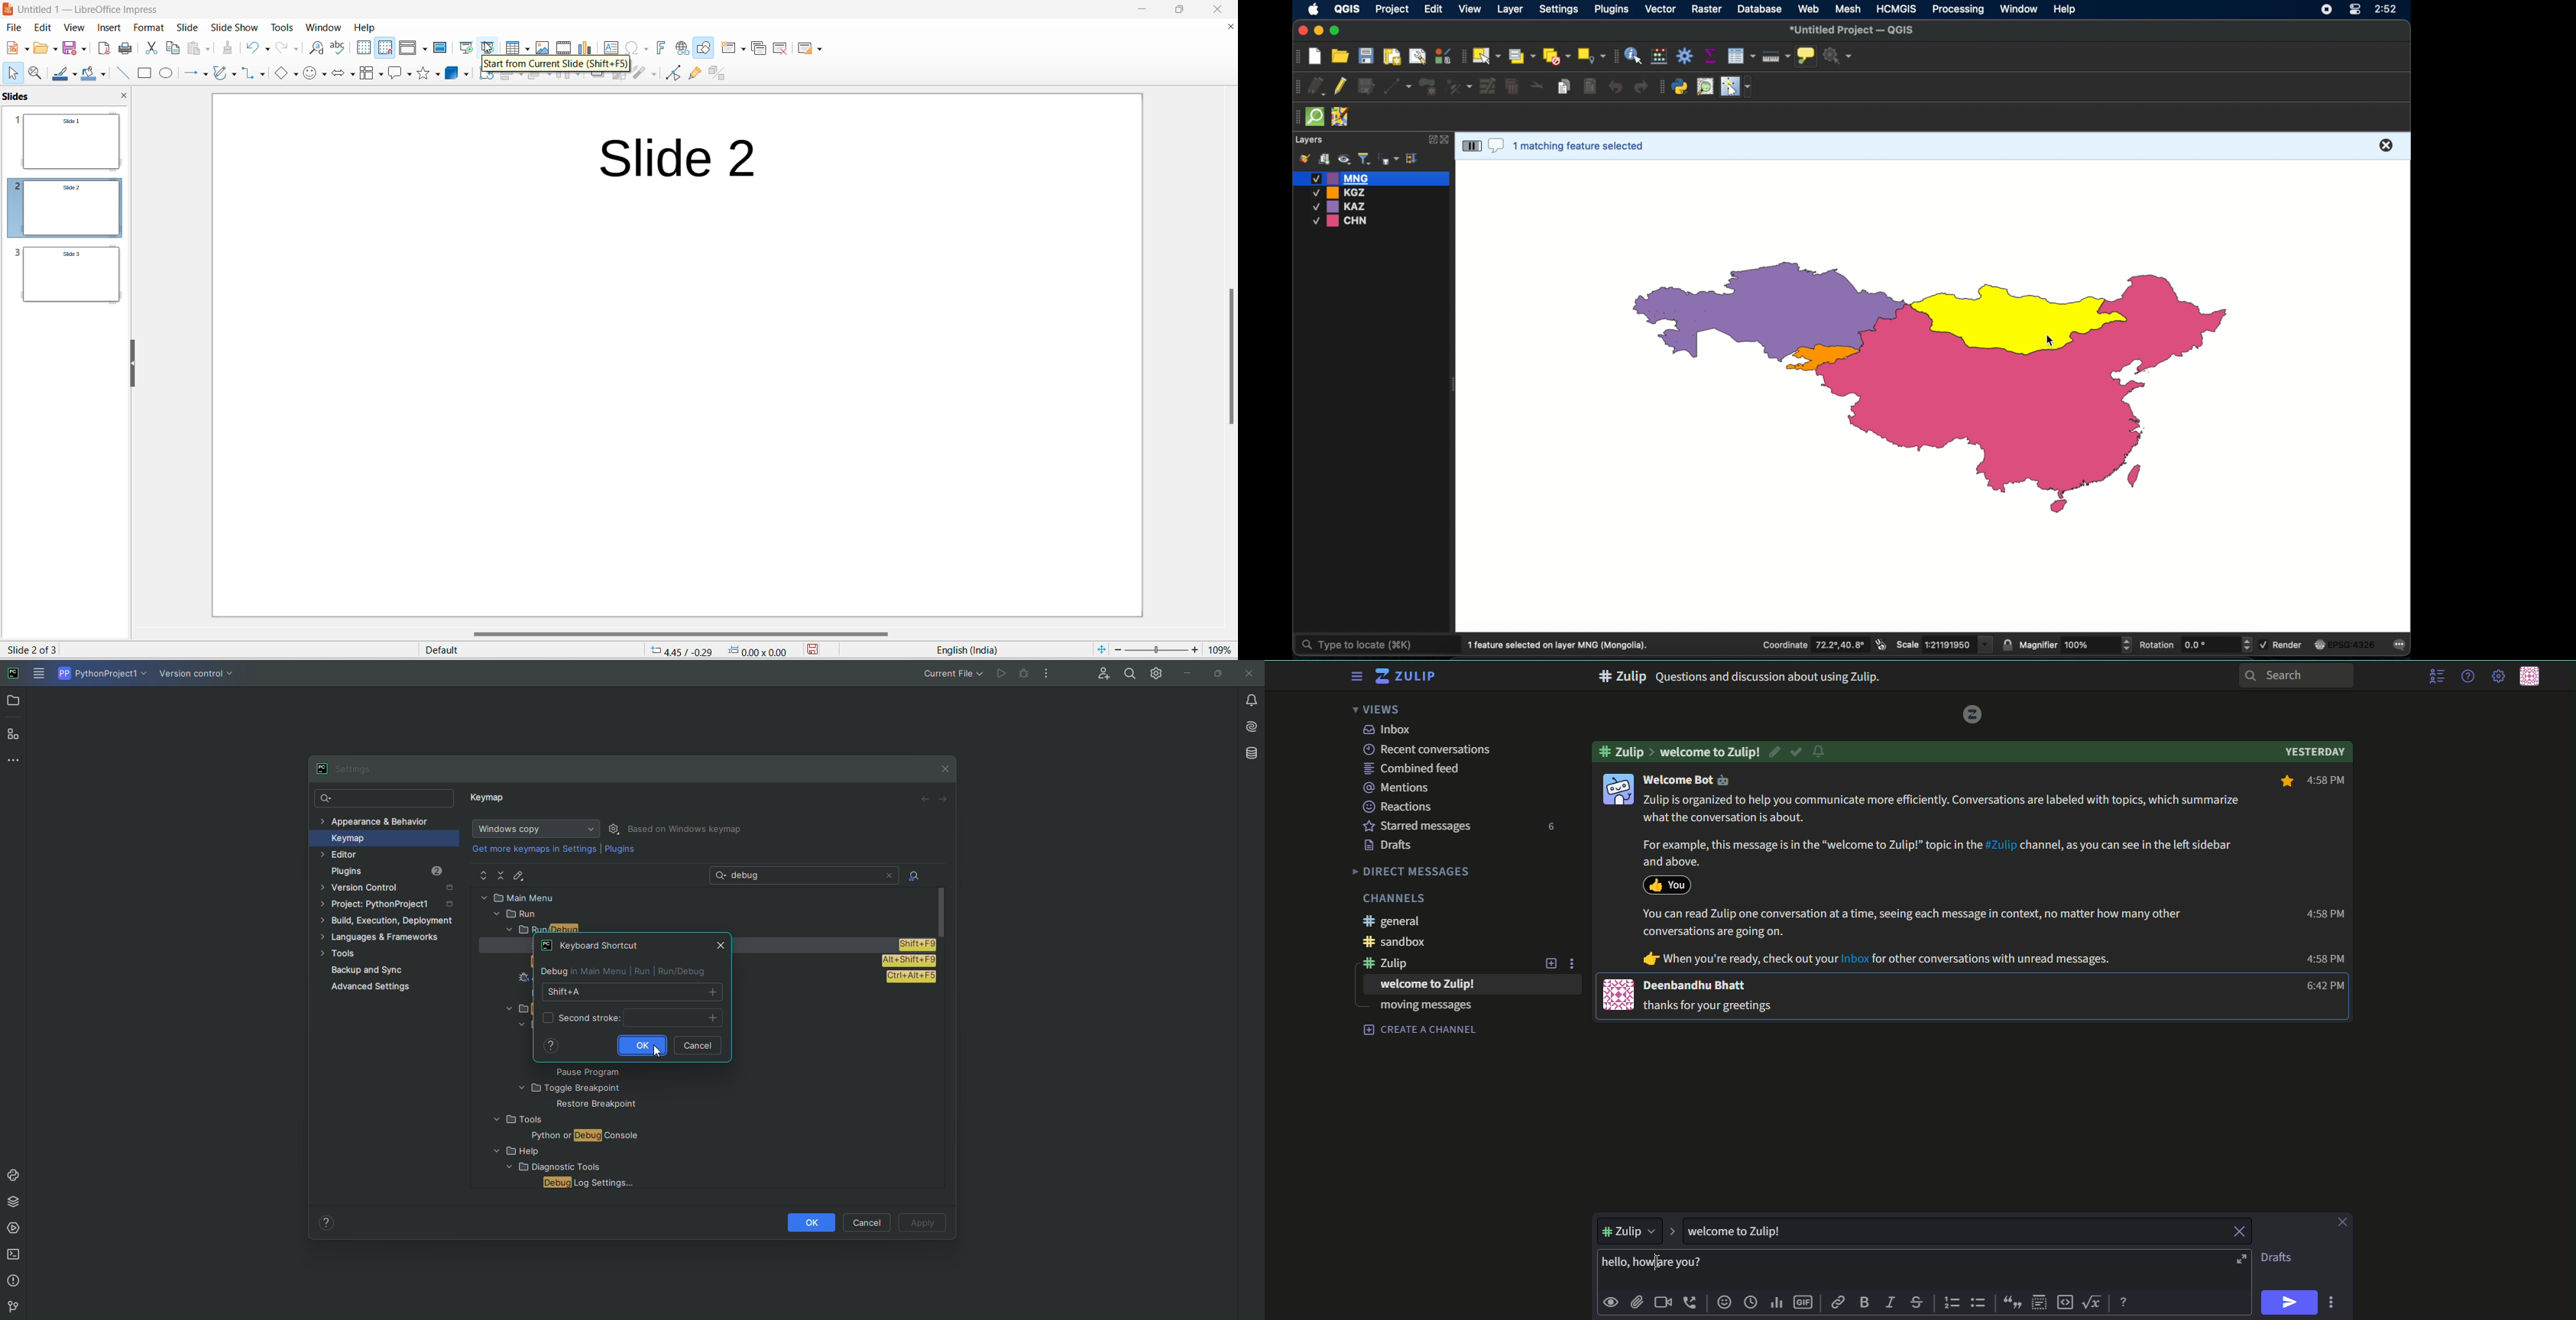 Image resolution: width=2576 pixels, height=1344 pixels. Describe the element at coordinates (2066, 1302) in the screenshot. I see `code` at that location.